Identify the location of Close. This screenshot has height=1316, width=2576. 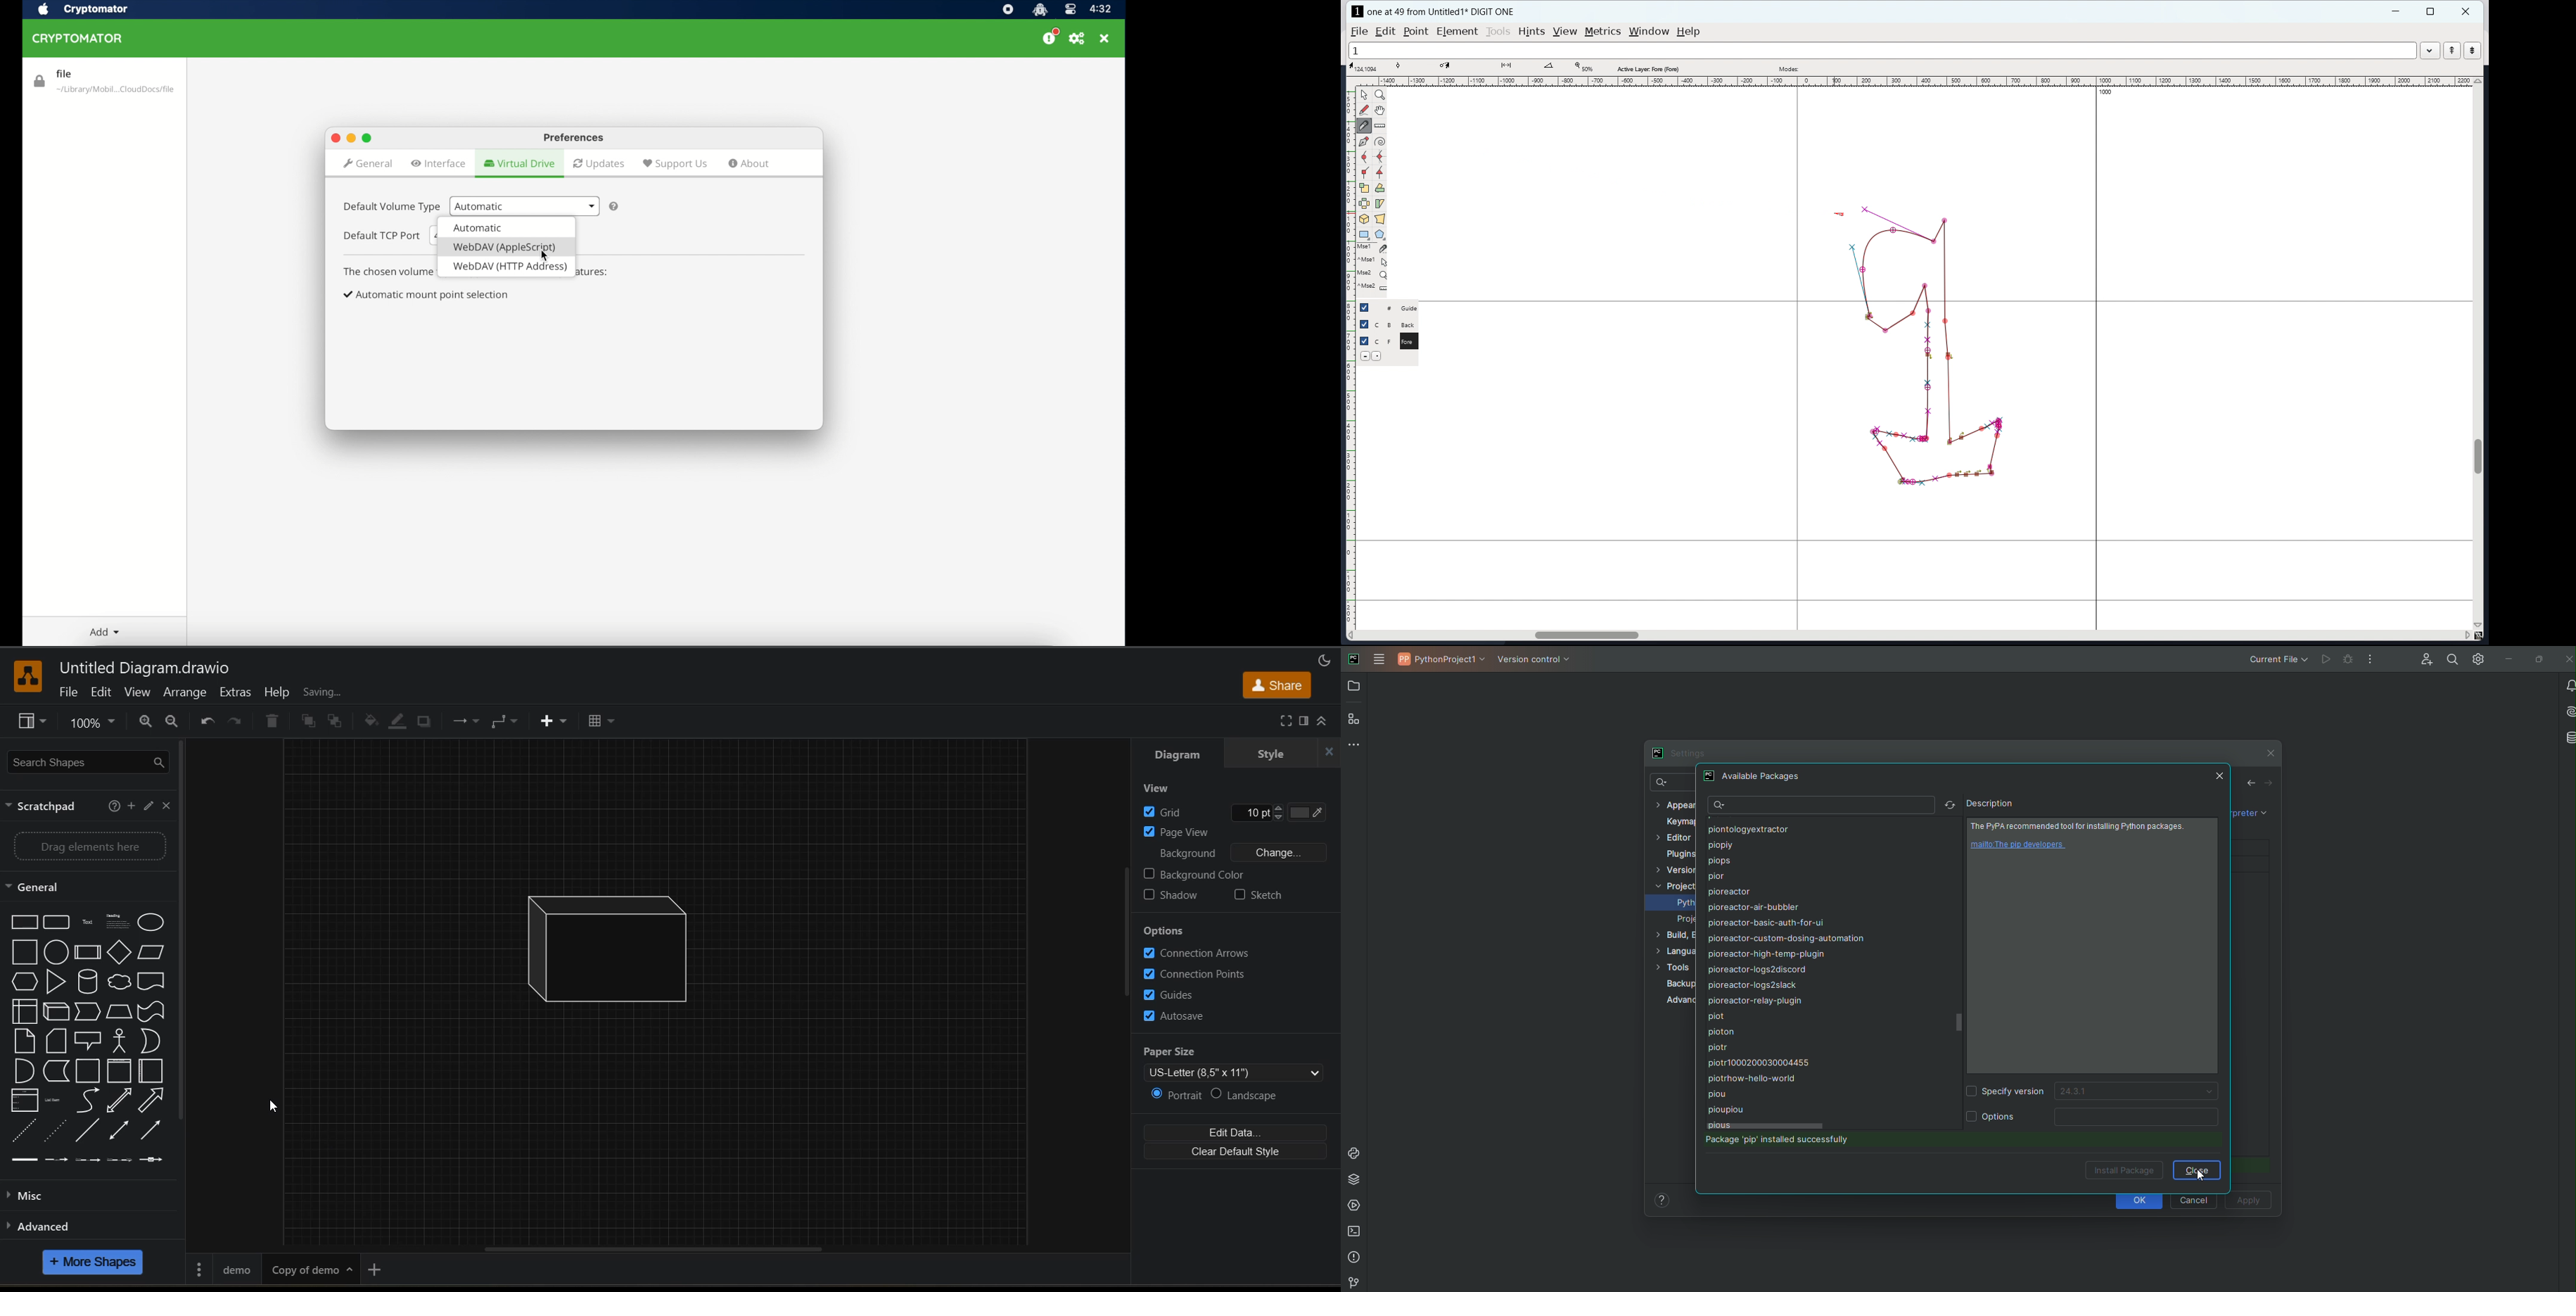
(2221, 776).